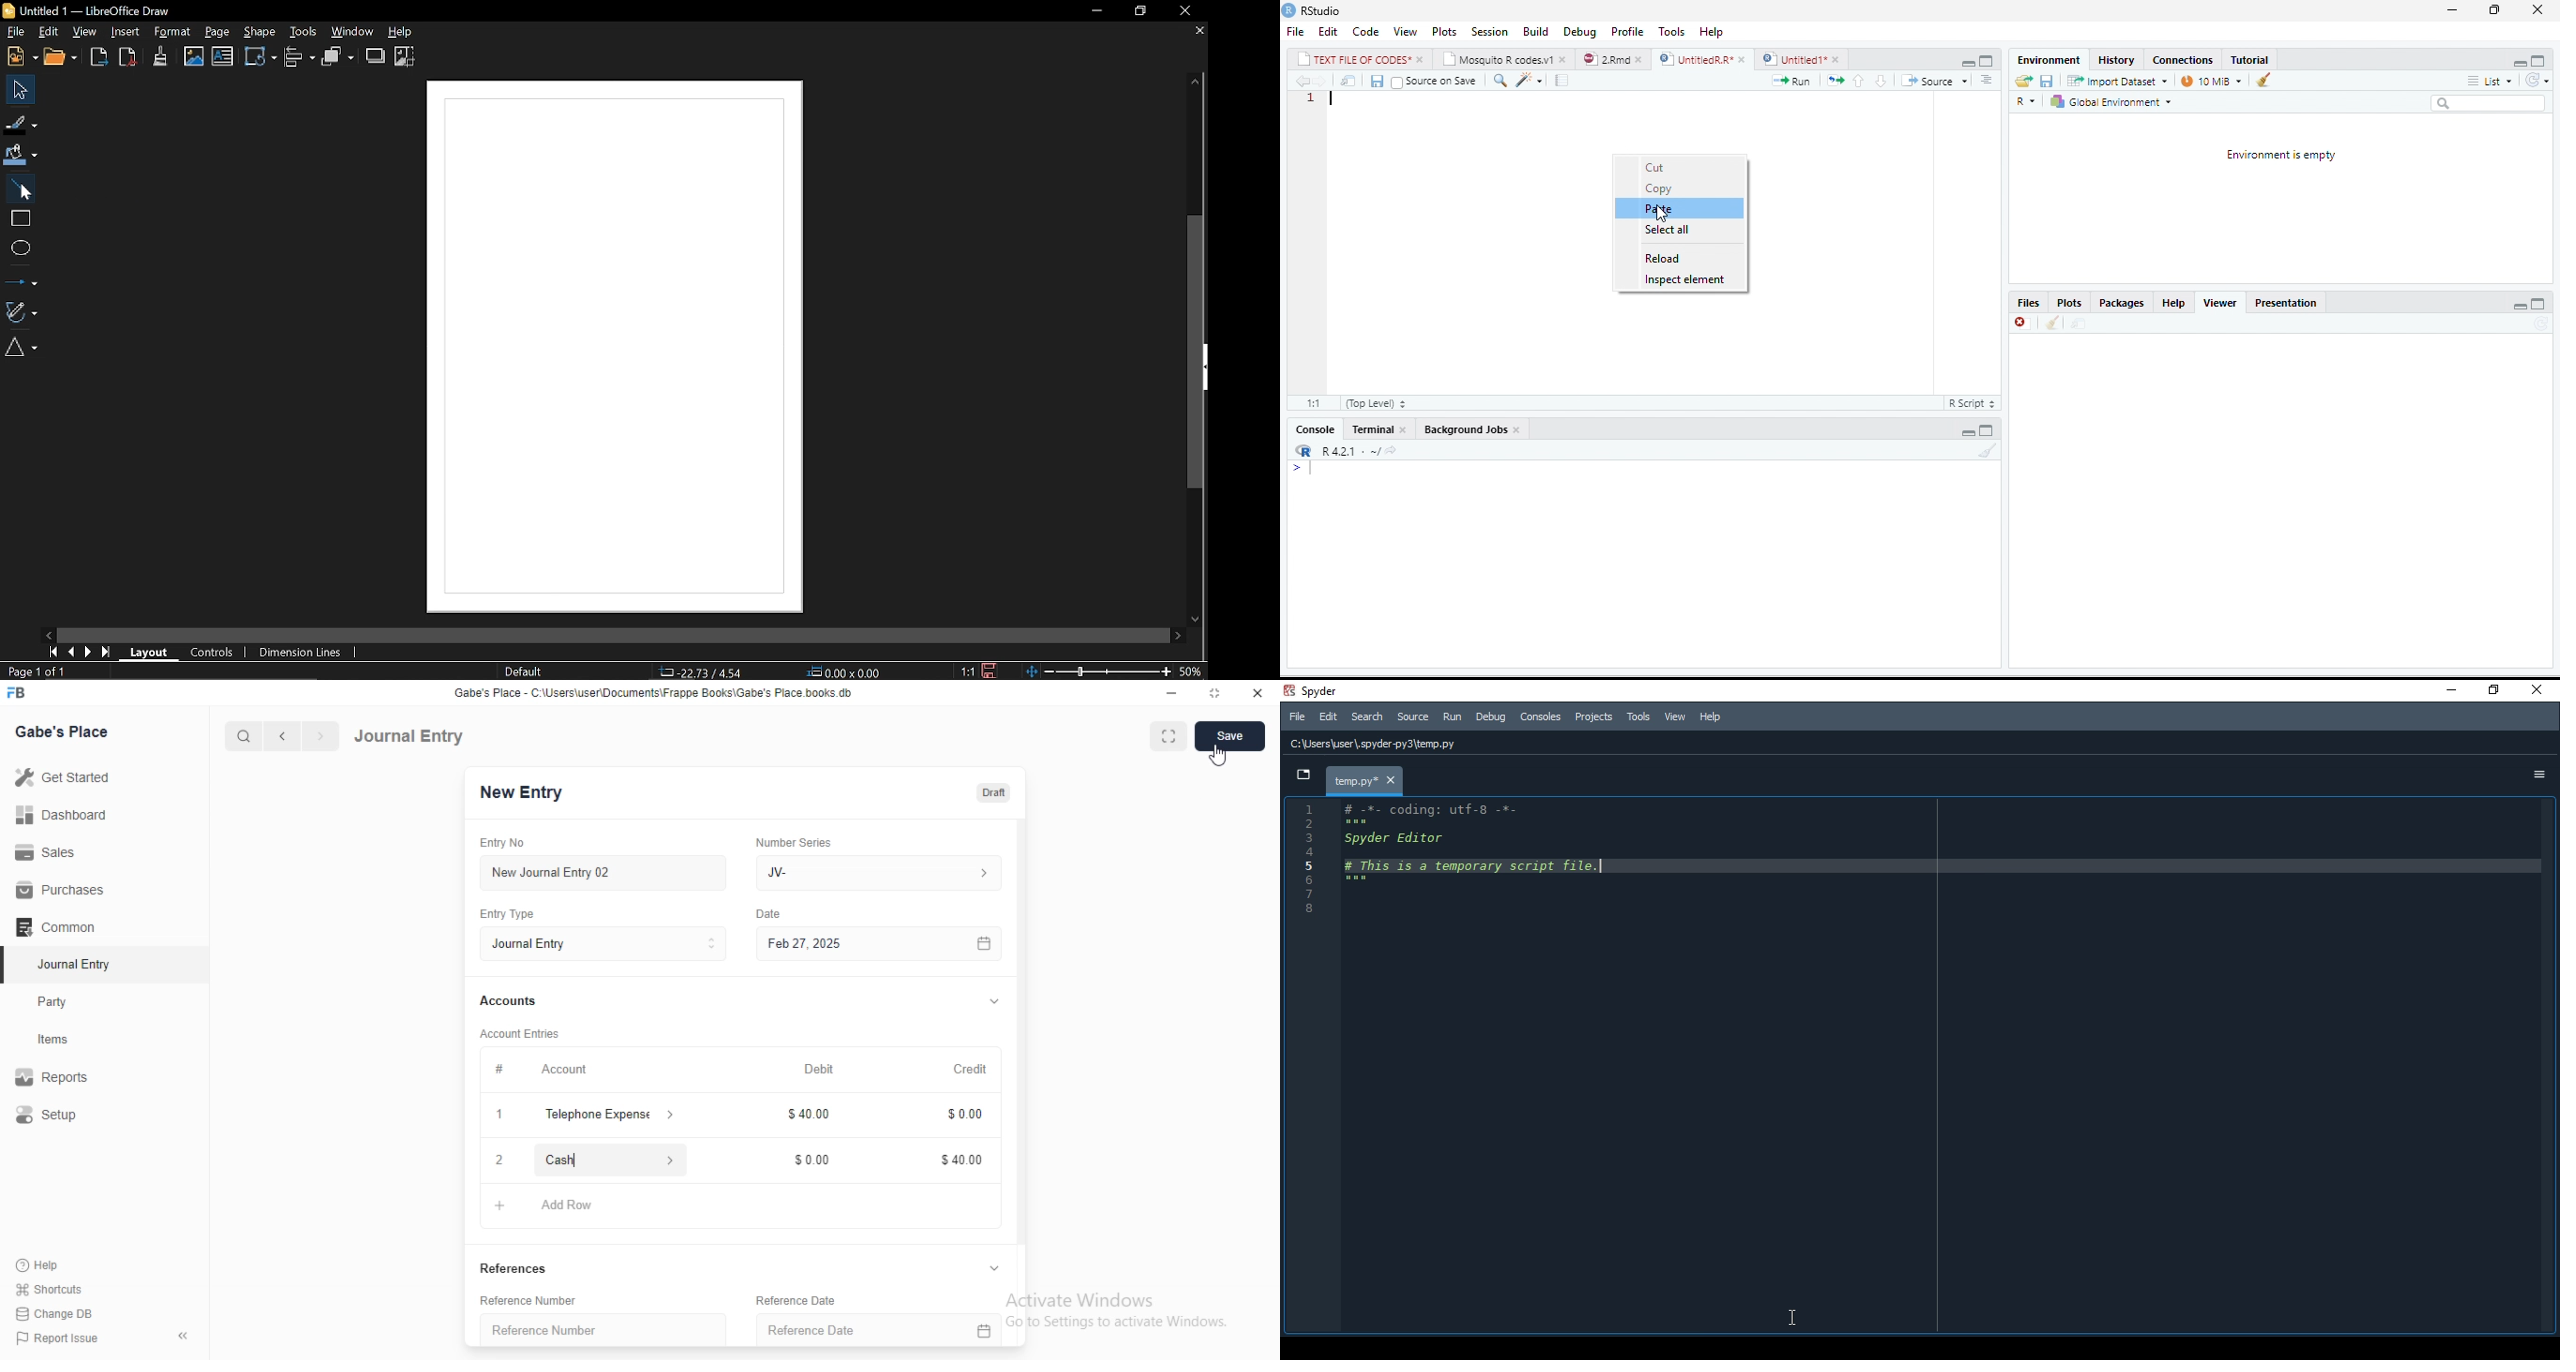 The width and height of the screenshot is (2576, 1372). Describe the element at coordinates (1311, 404) in the screenshot. I see `1:1` at that location.